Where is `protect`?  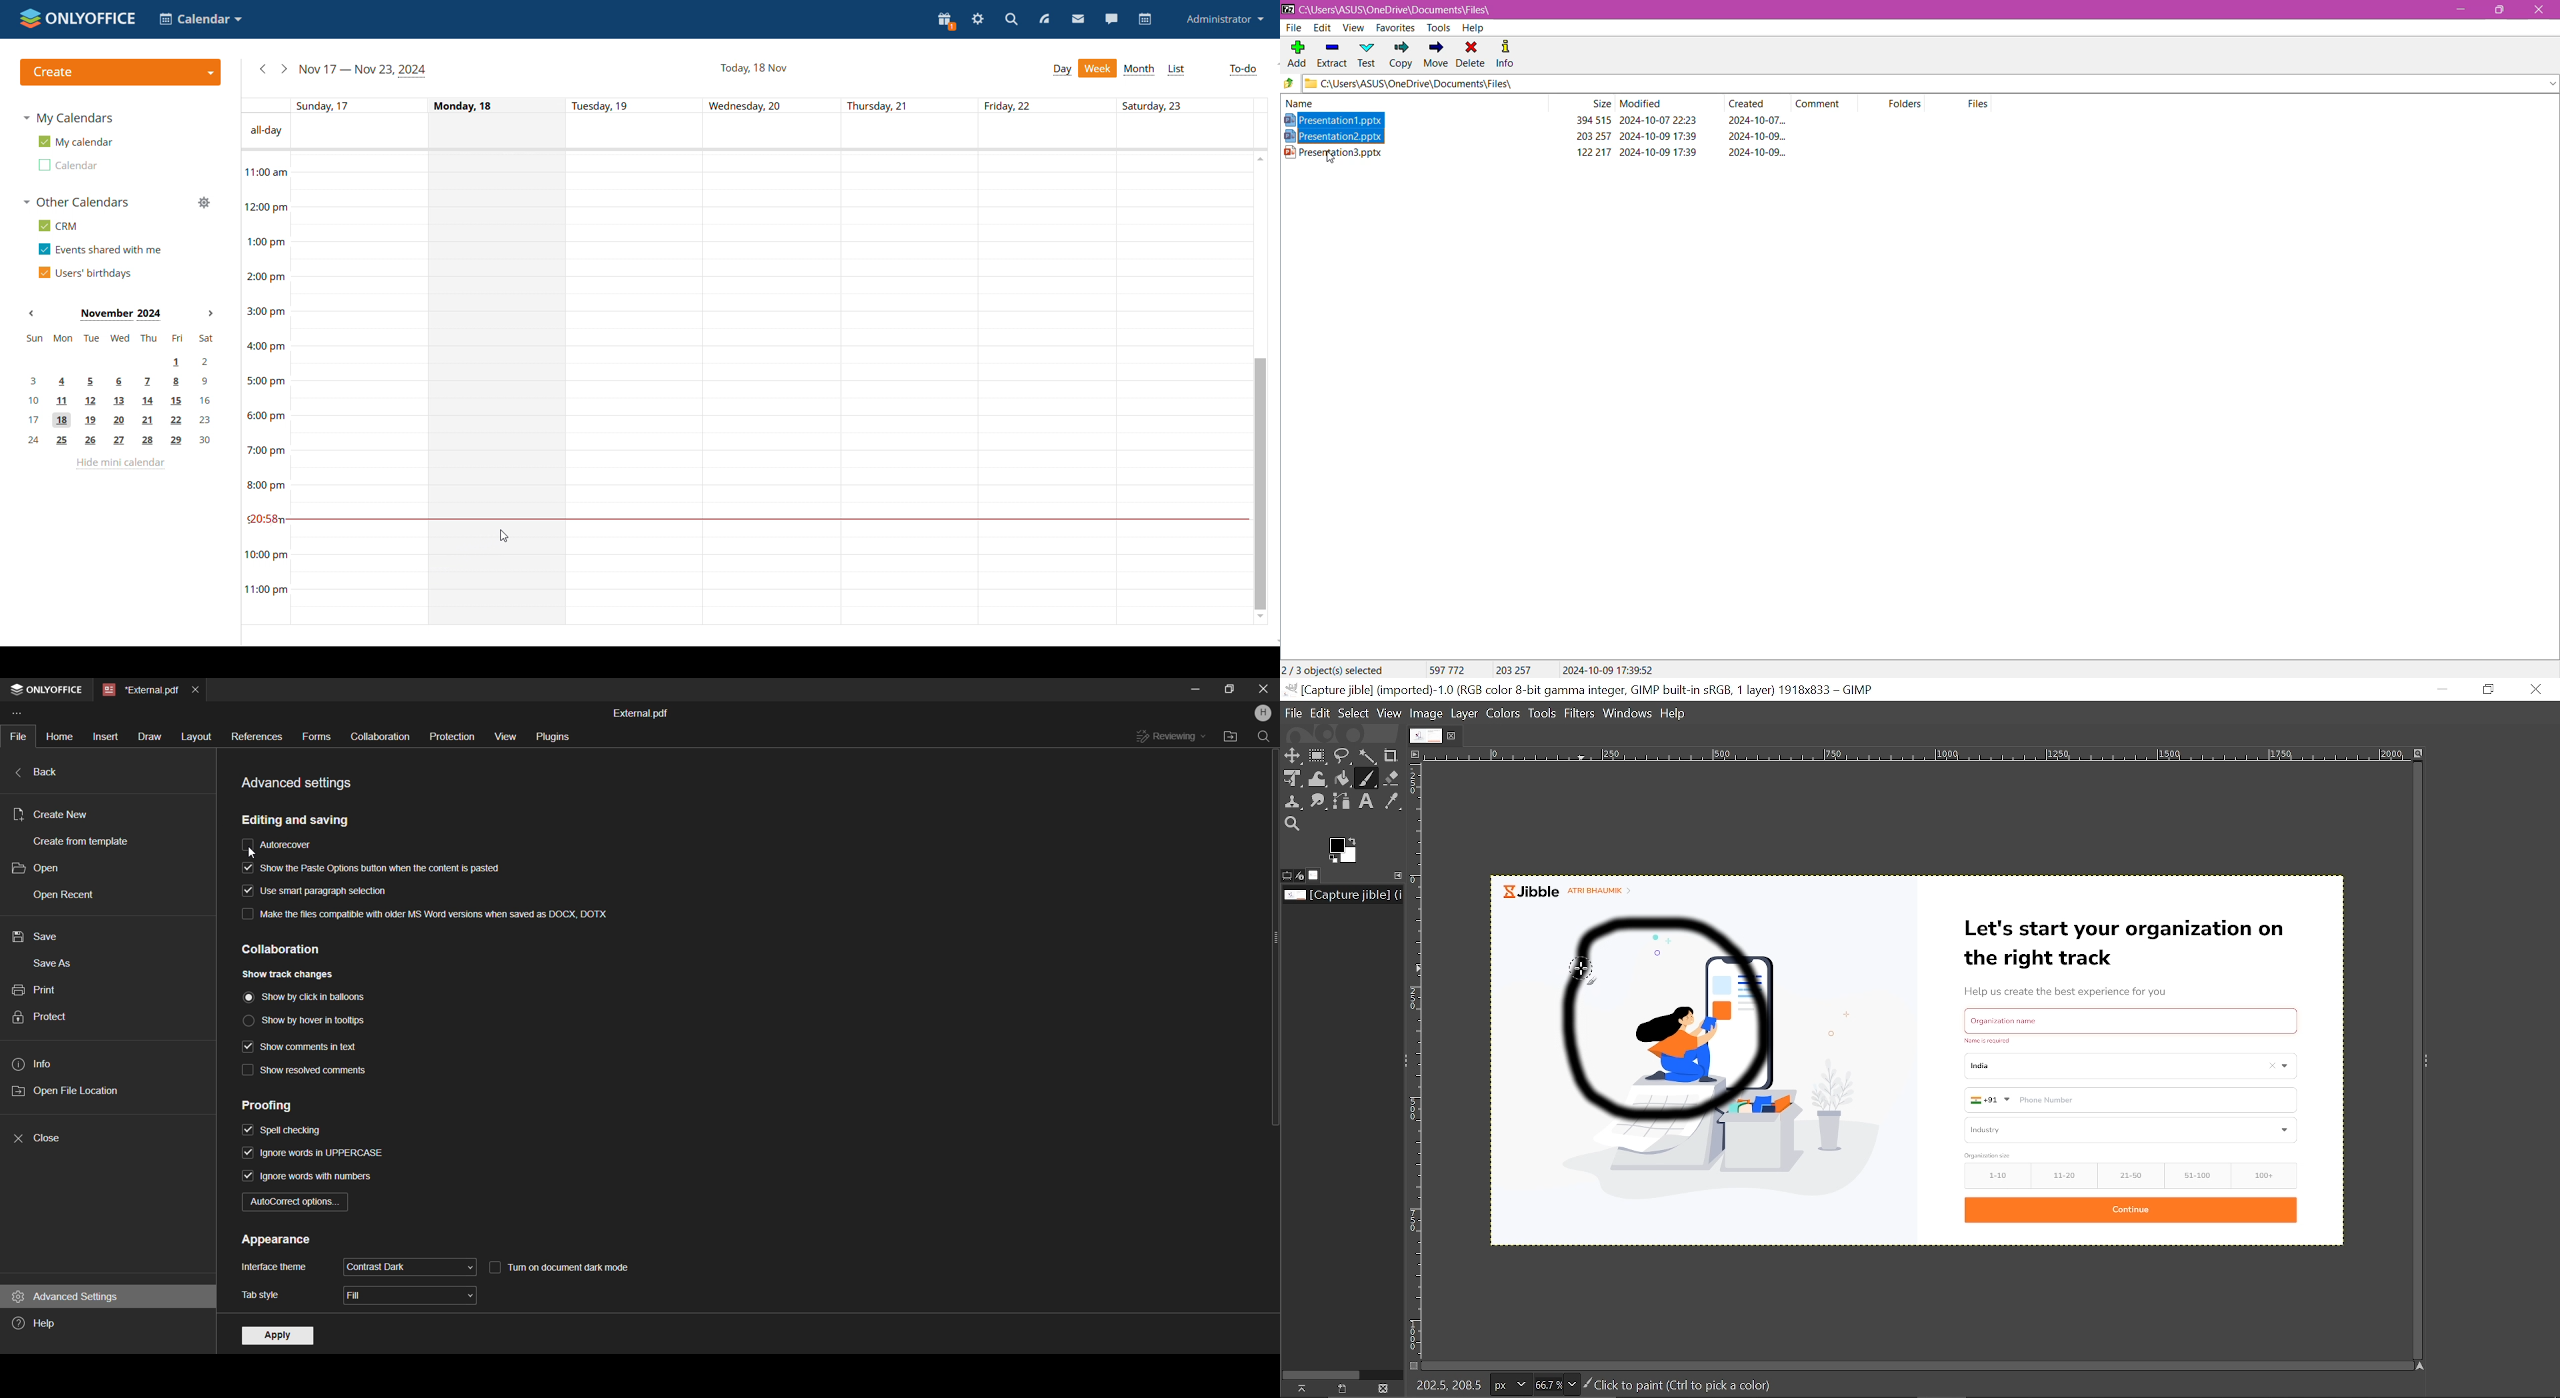 protect is located at coordinates (49, 1016).